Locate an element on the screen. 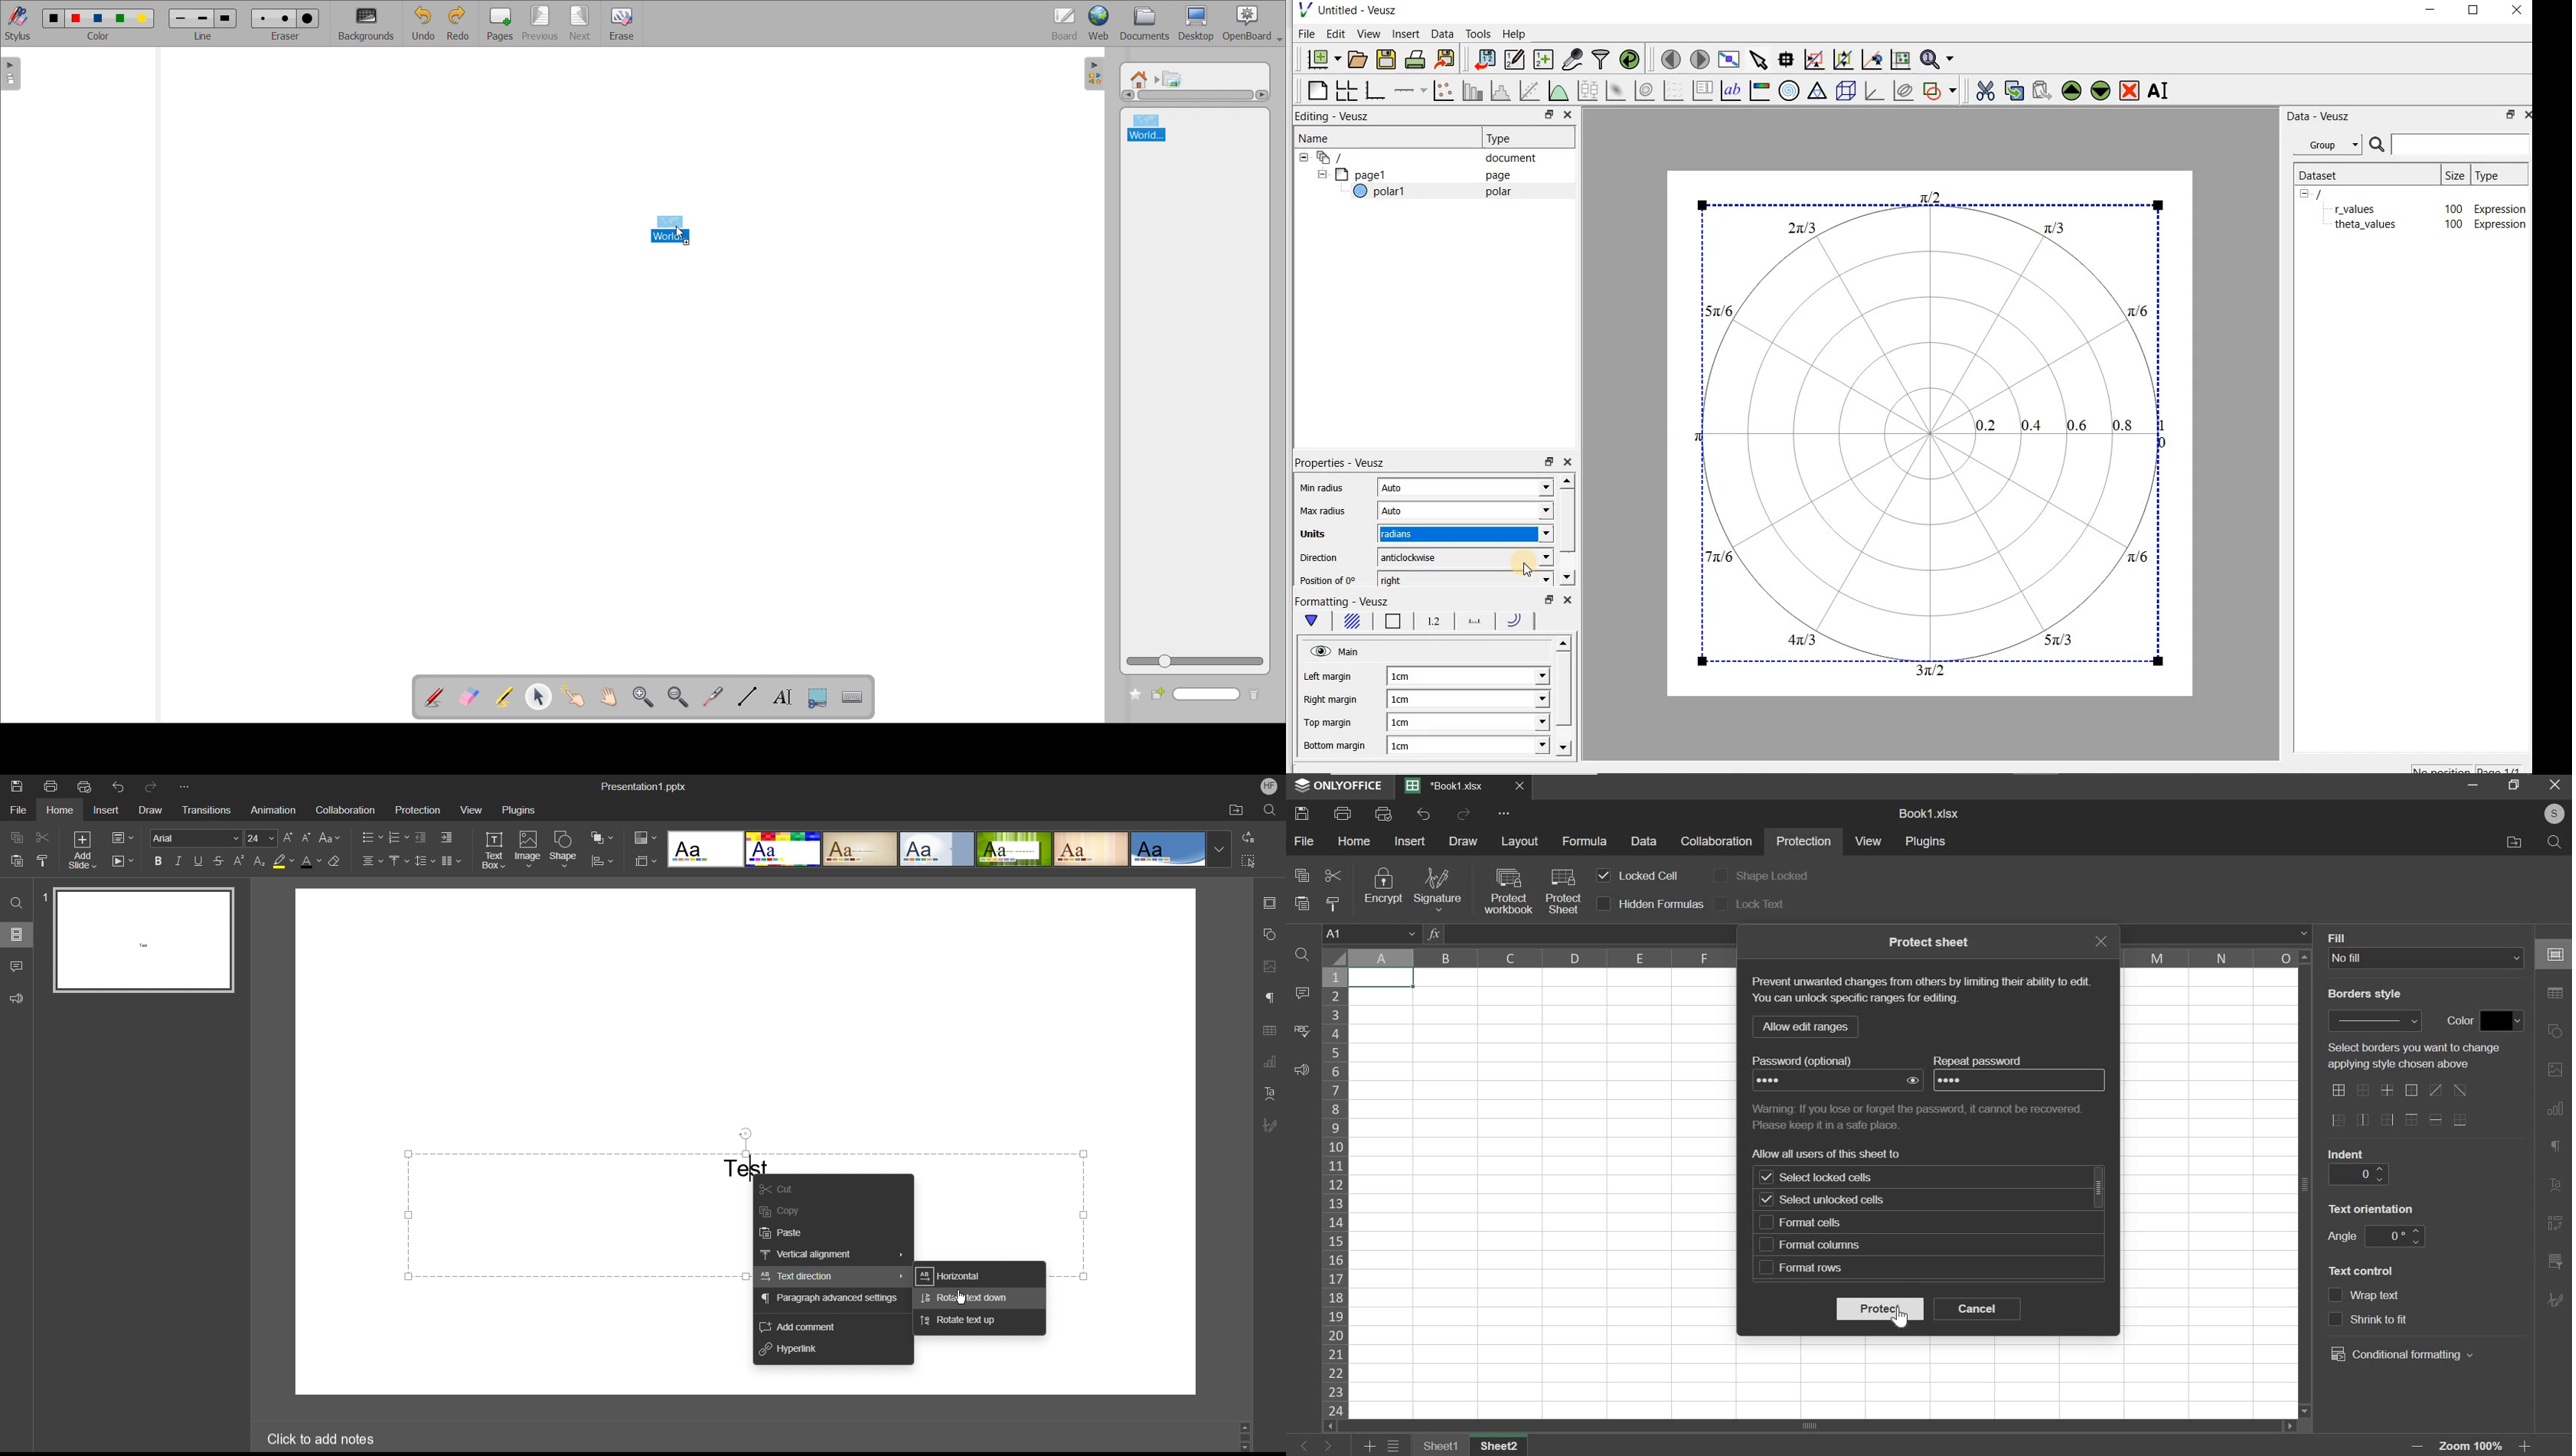 The image size is (2576, 1456). conditional formatting is located at coordinates (2401, 1354).